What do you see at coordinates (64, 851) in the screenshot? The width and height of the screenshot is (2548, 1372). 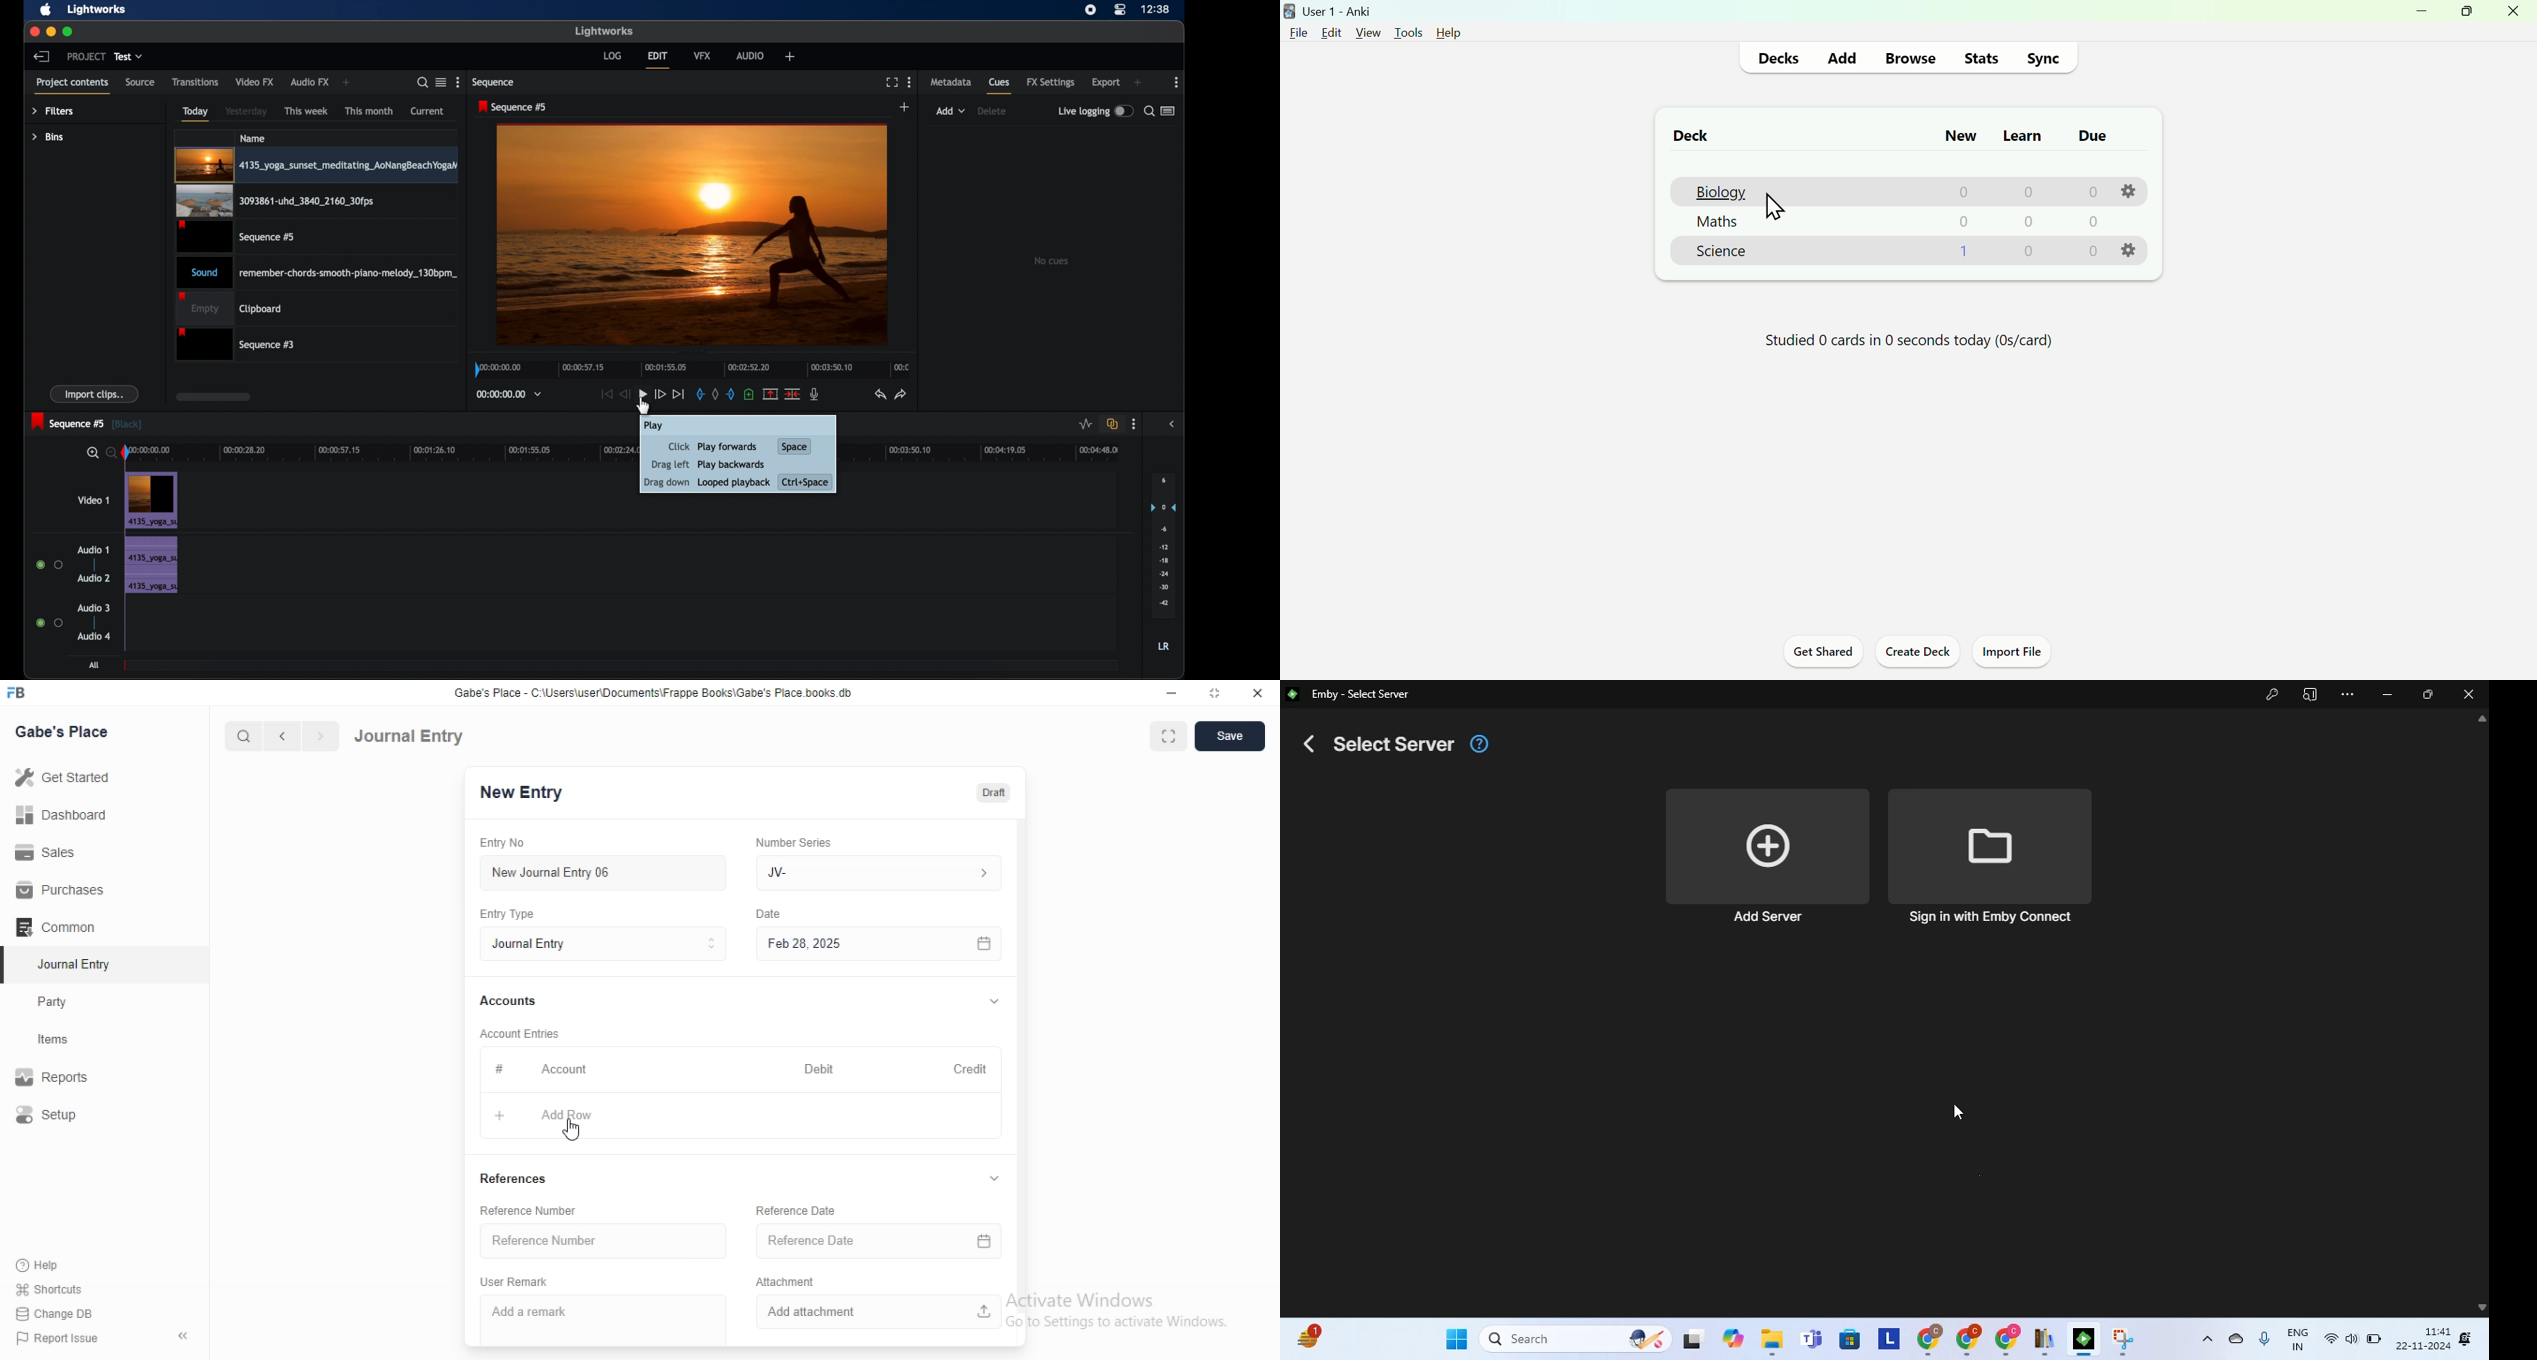 I see `Sales` at bounding box center [64, 851].